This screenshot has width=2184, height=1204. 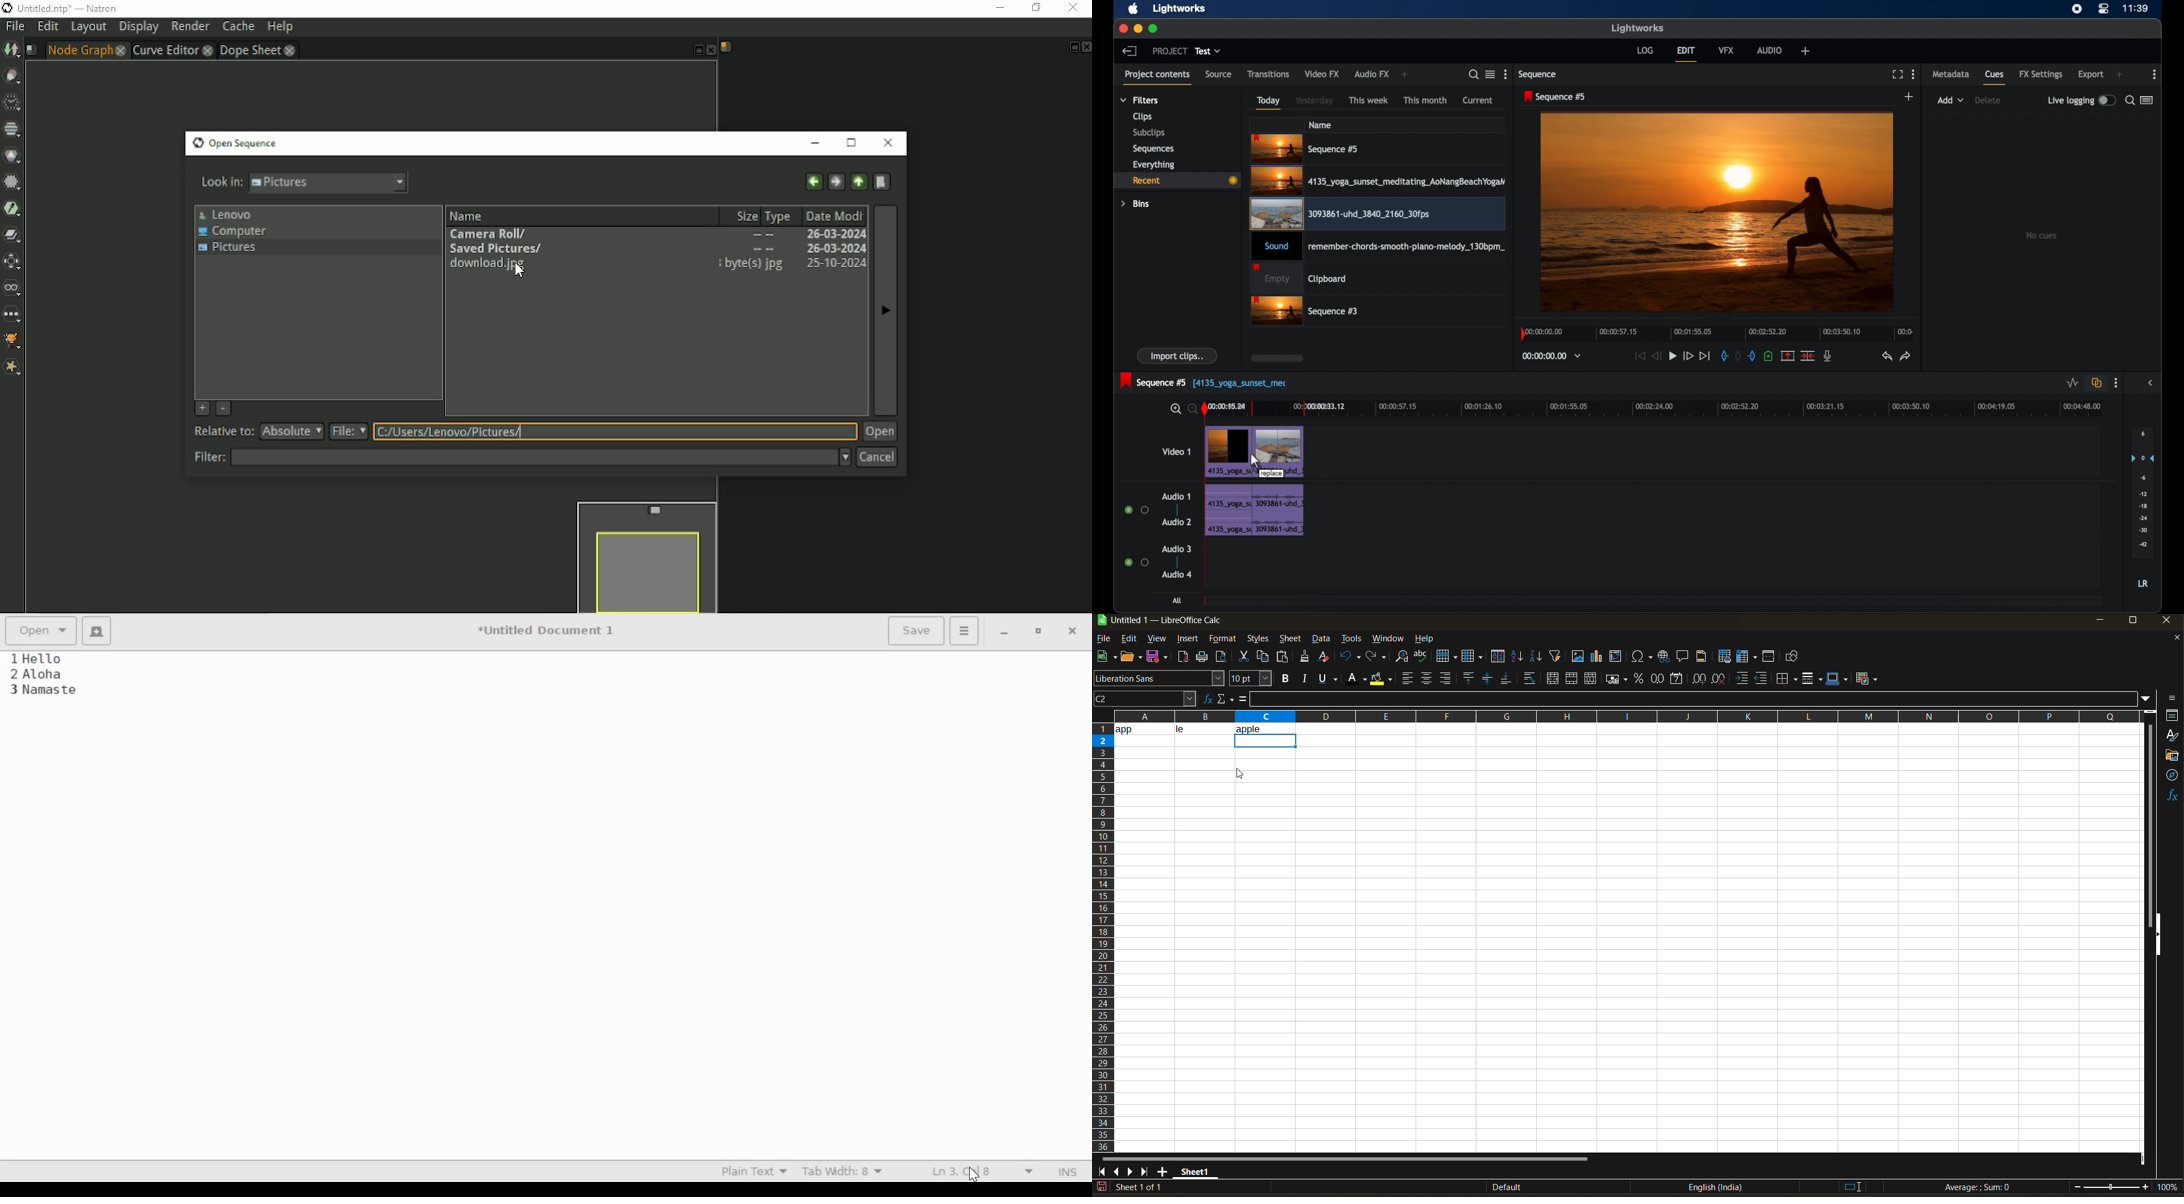 What do you see at coordinates (1597, 656) in the screenshot?
I see `insert chart` at bounding box center [1597, 656].